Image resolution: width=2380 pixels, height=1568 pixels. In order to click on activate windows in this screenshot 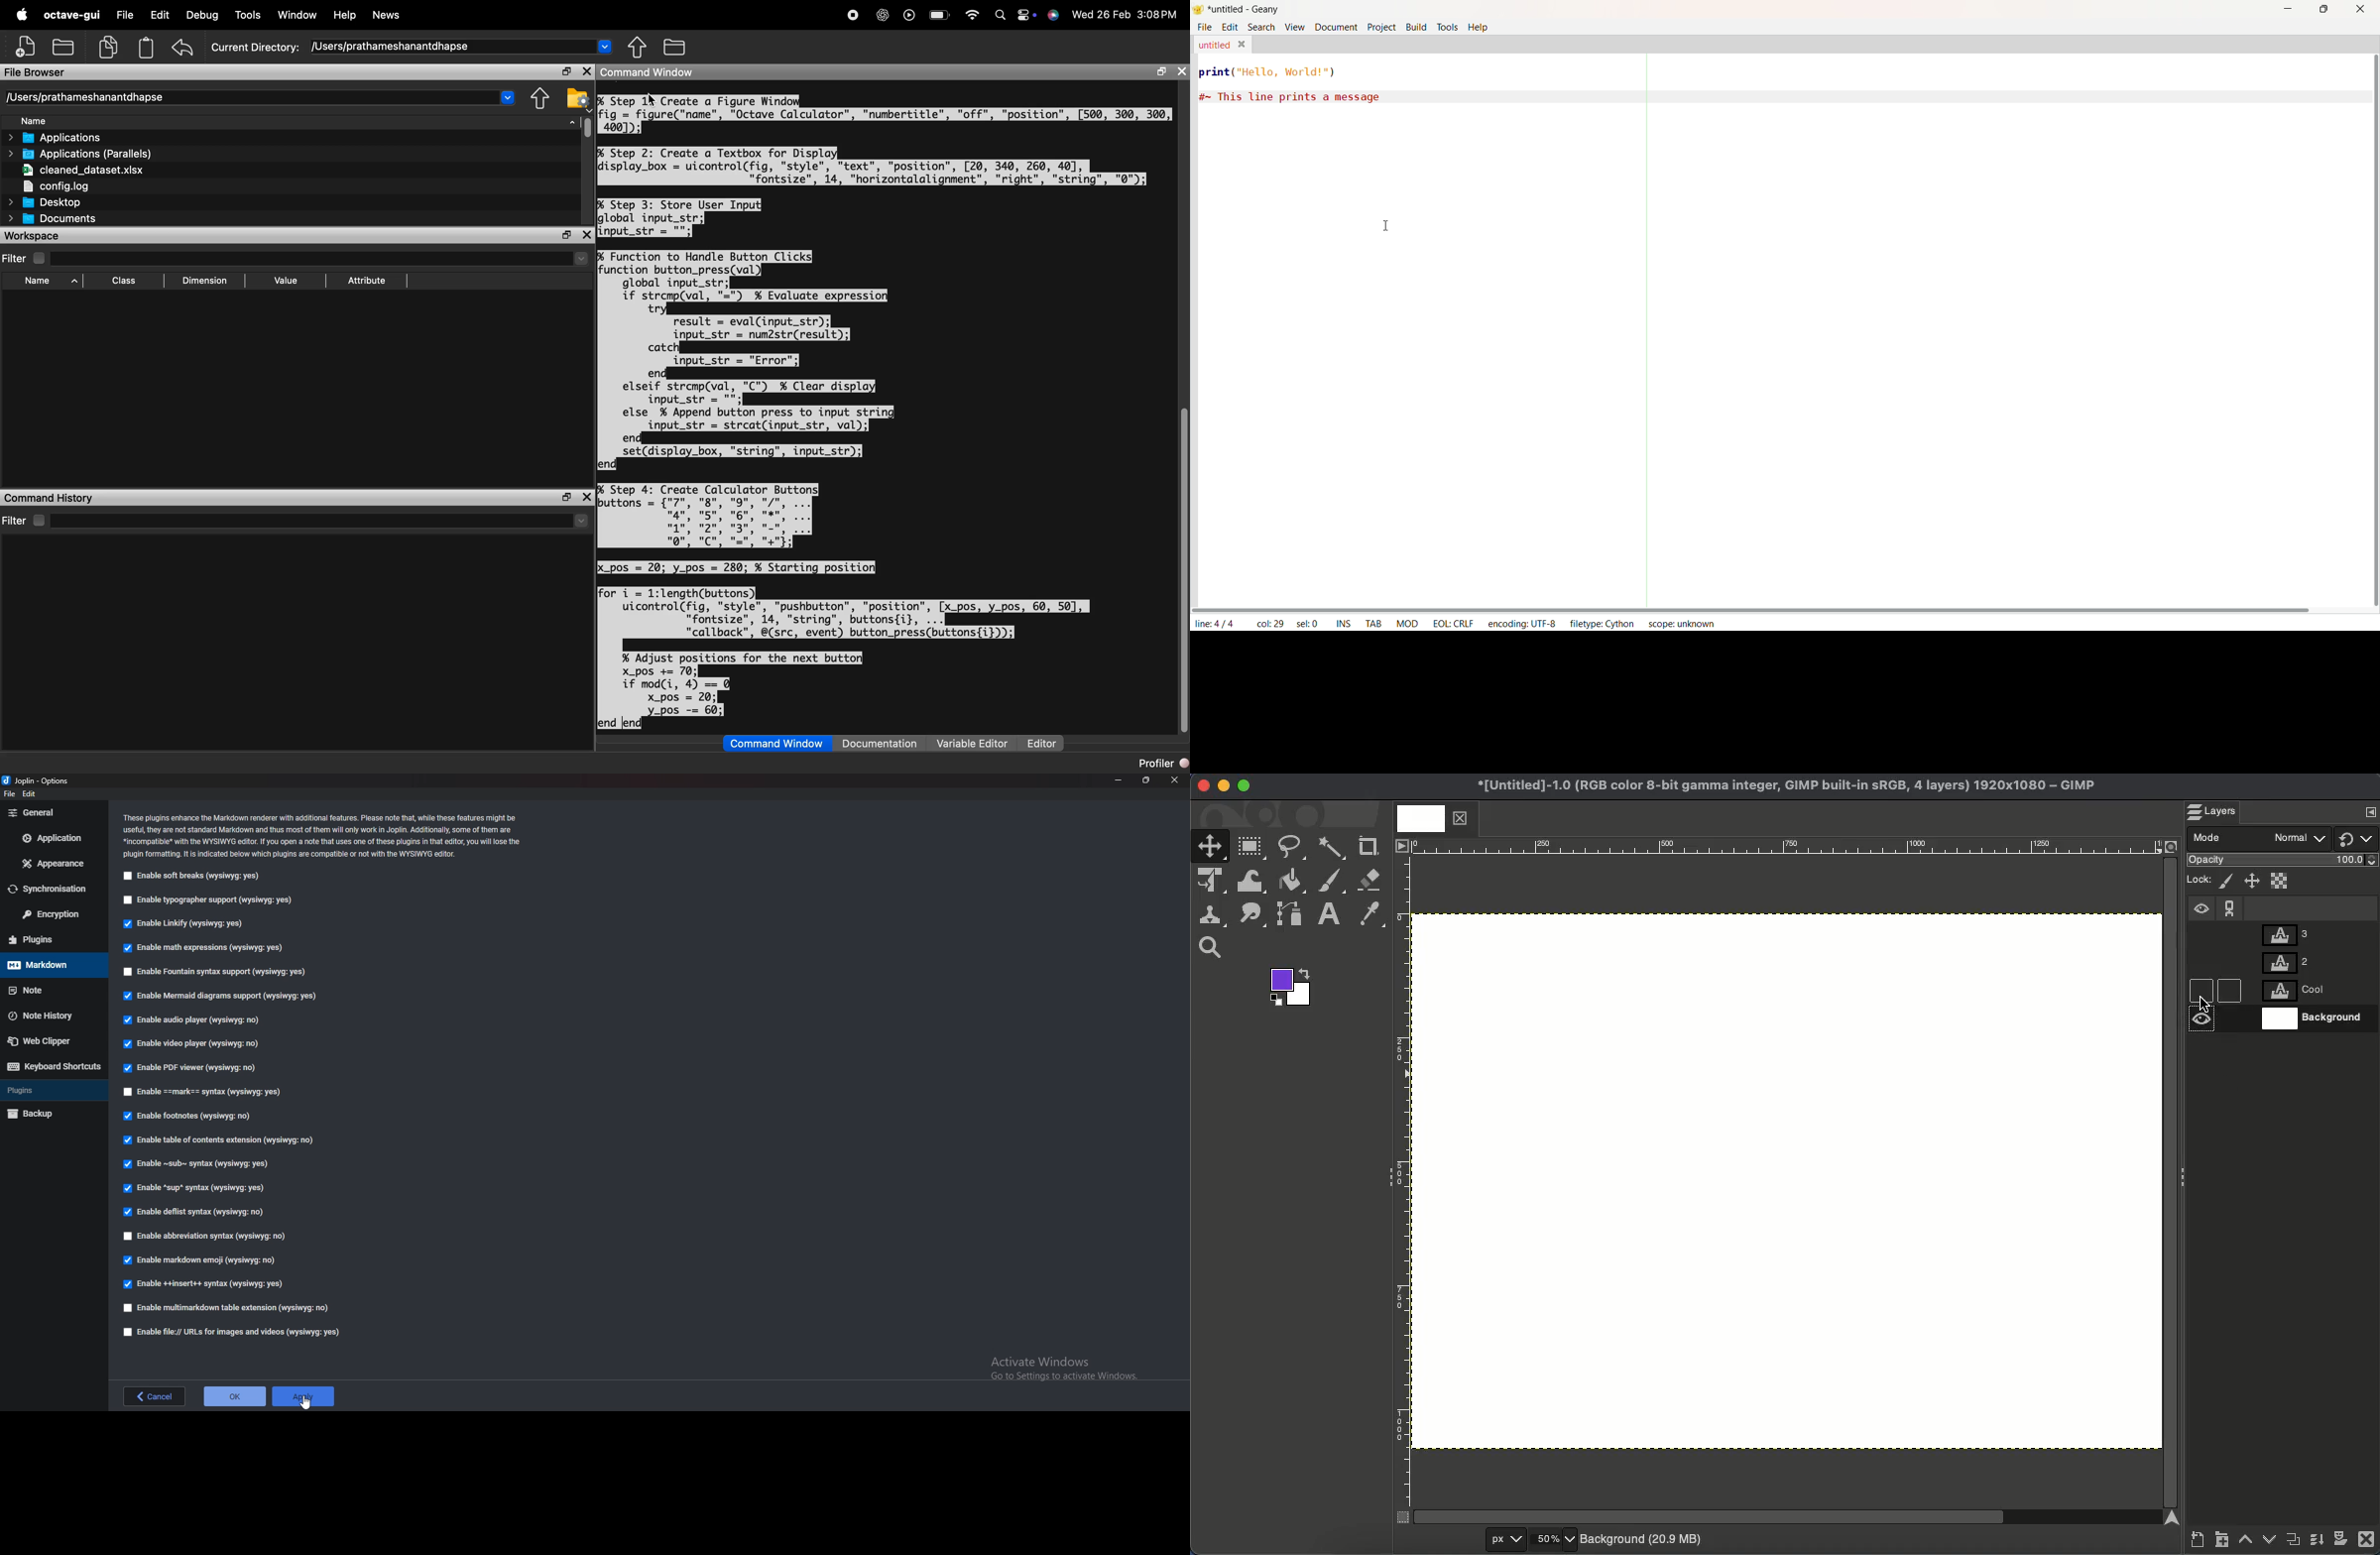, I will do `click(1068, 1367)`.